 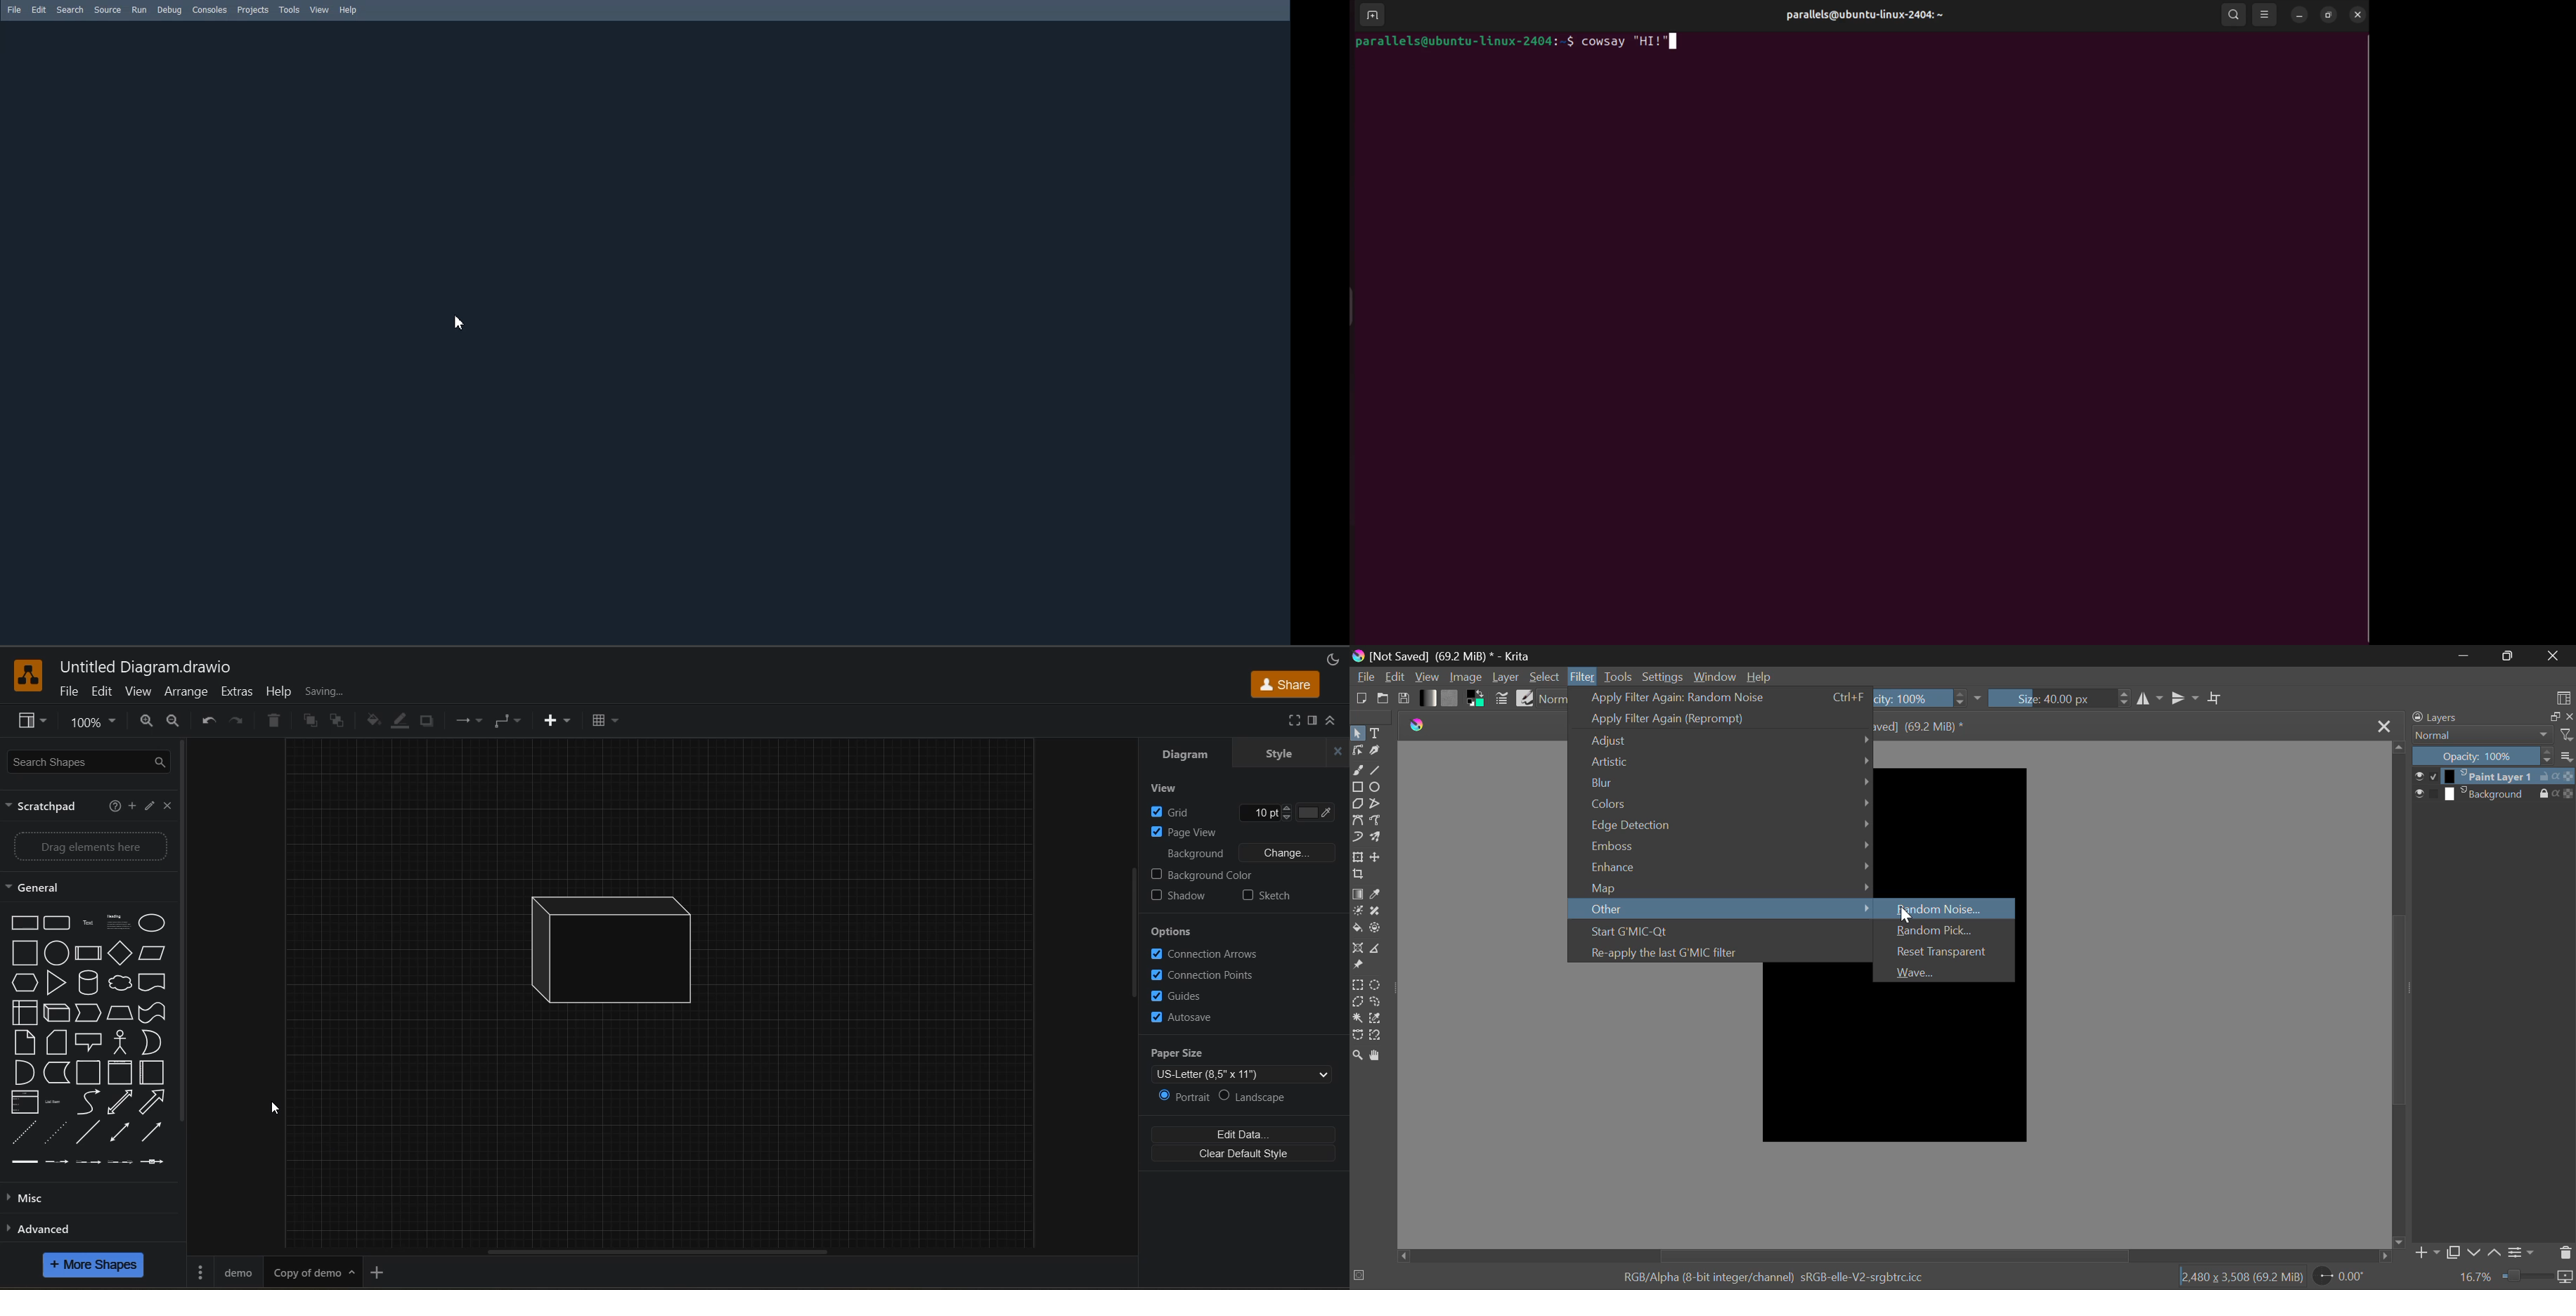 What do you see at coordinates (1357, 927) in the screenshot?
I see `Fill` at bounding box center [1357, 927].